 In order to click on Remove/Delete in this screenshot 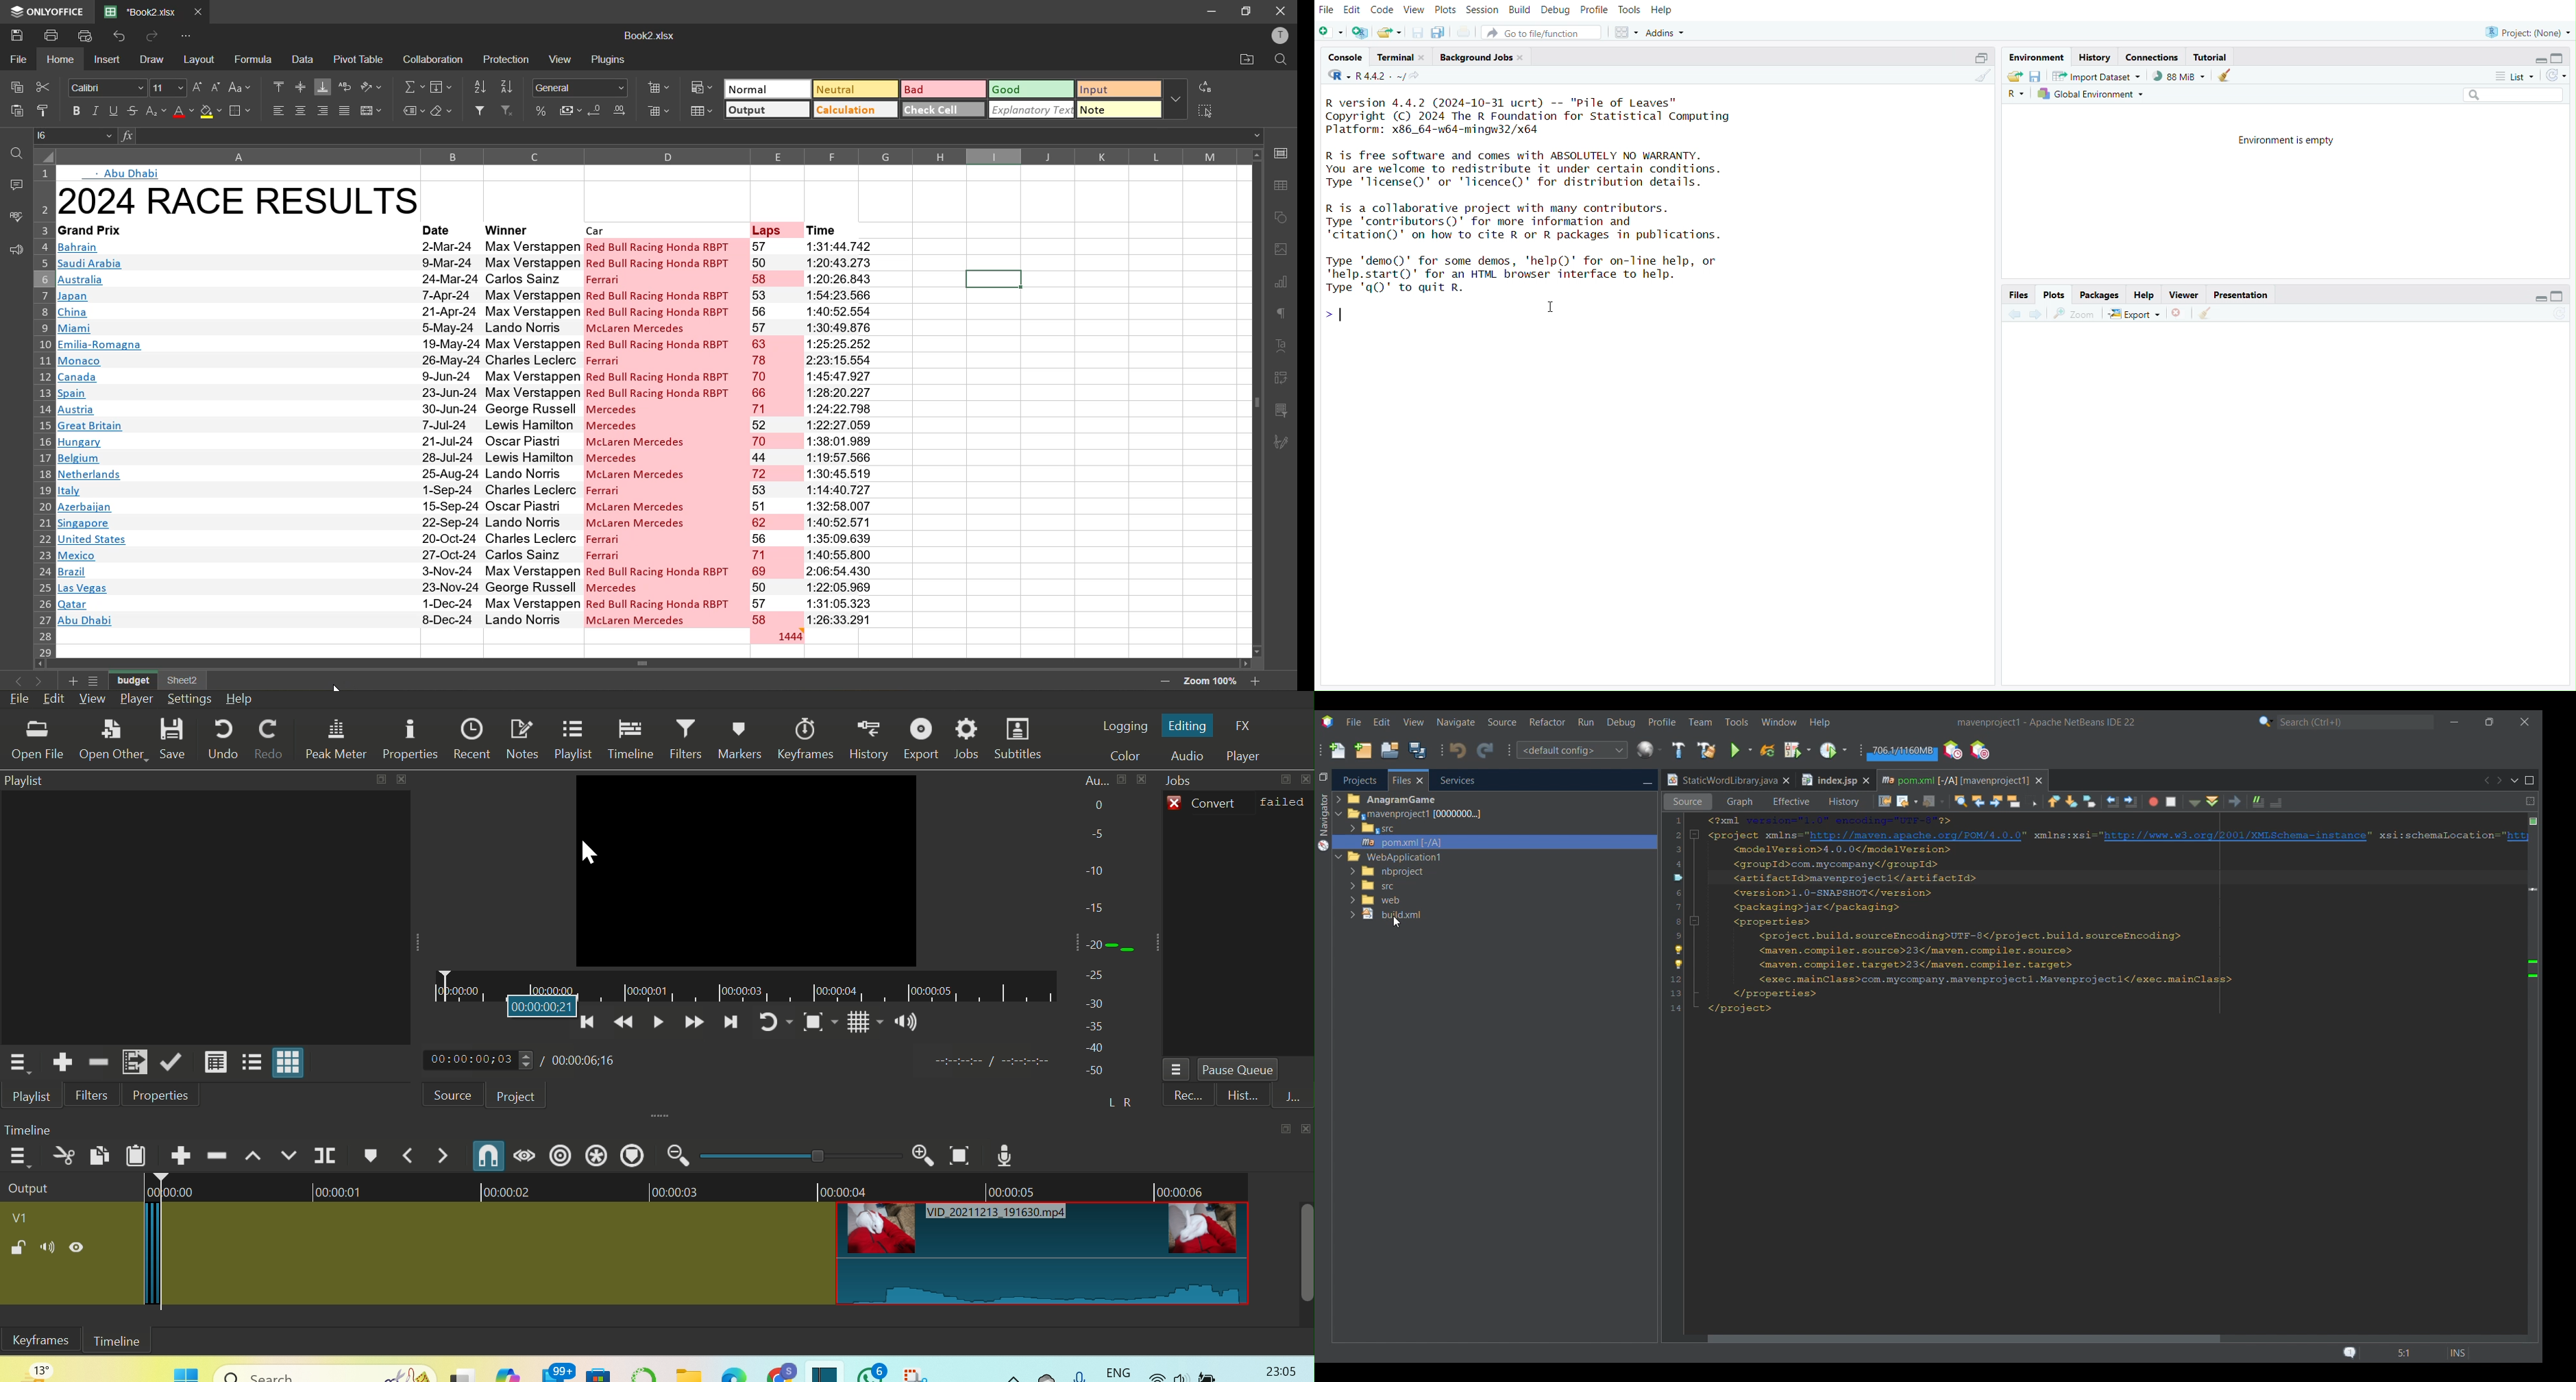, I will do `click(99, 1063)`.